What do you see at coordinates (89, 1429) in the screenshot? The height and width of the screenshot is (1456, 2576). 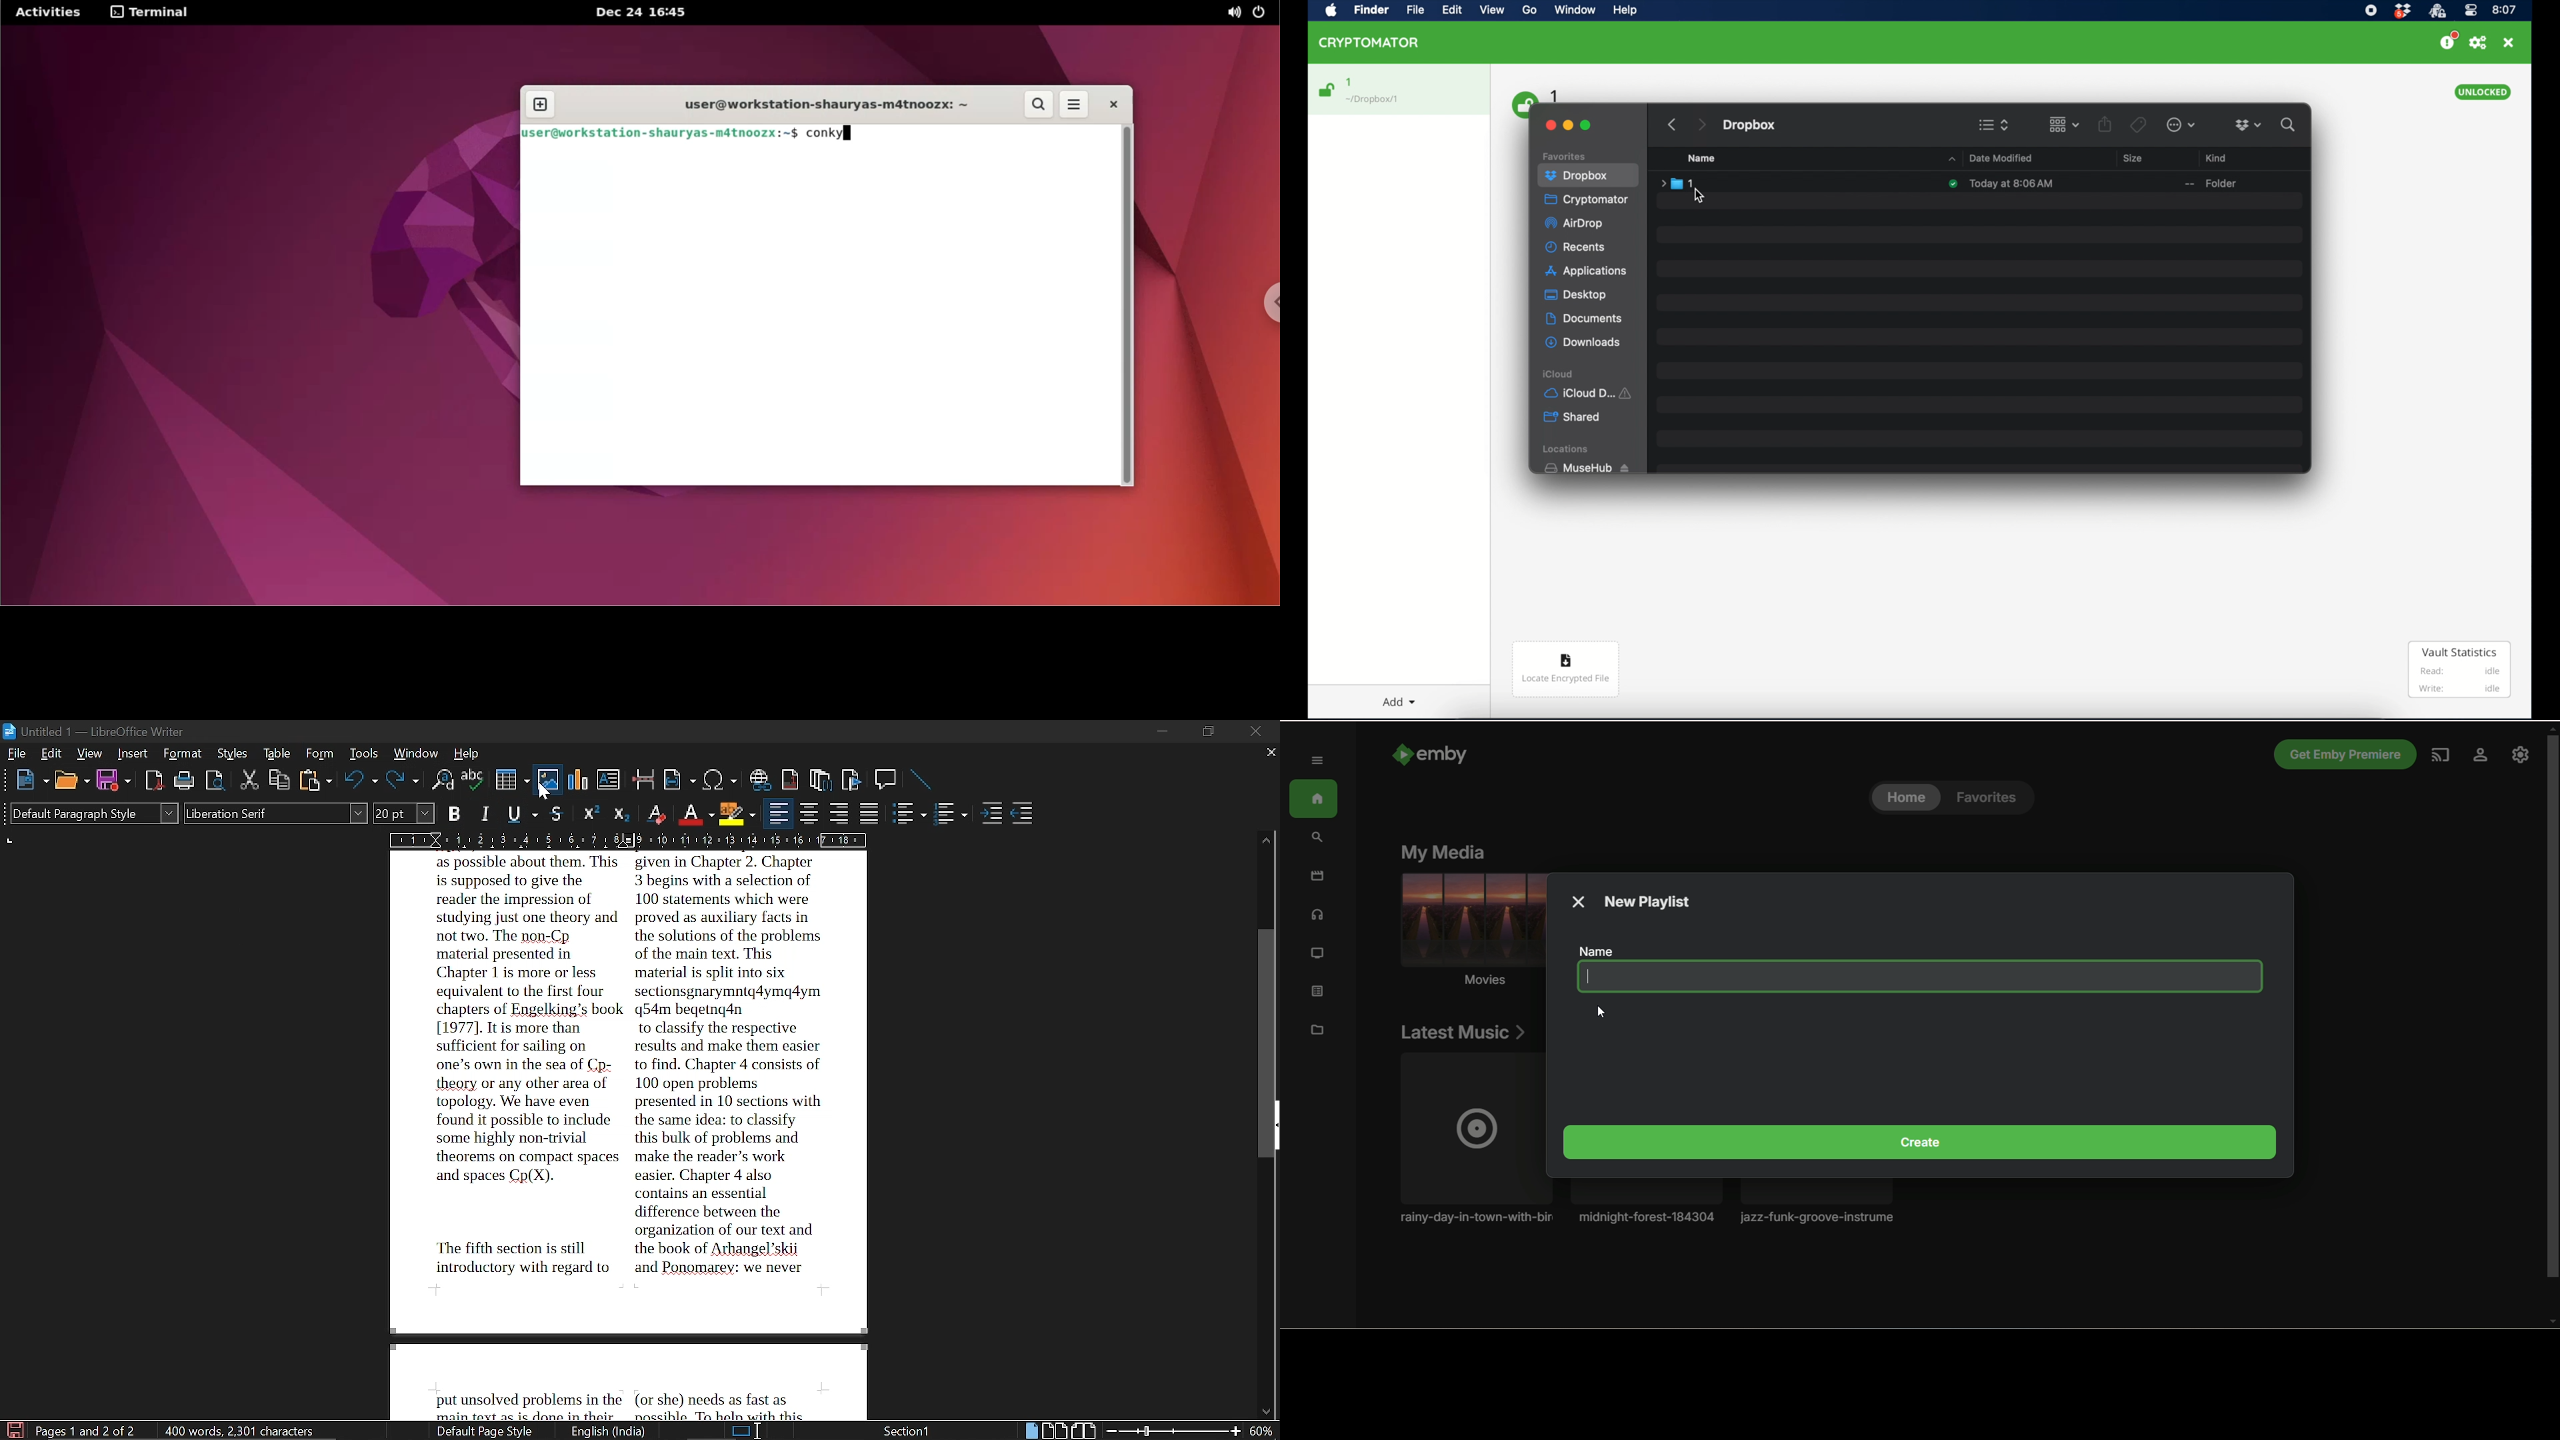 I see `Page 1 and 2 of 2` at bounding box center [89, 1429].